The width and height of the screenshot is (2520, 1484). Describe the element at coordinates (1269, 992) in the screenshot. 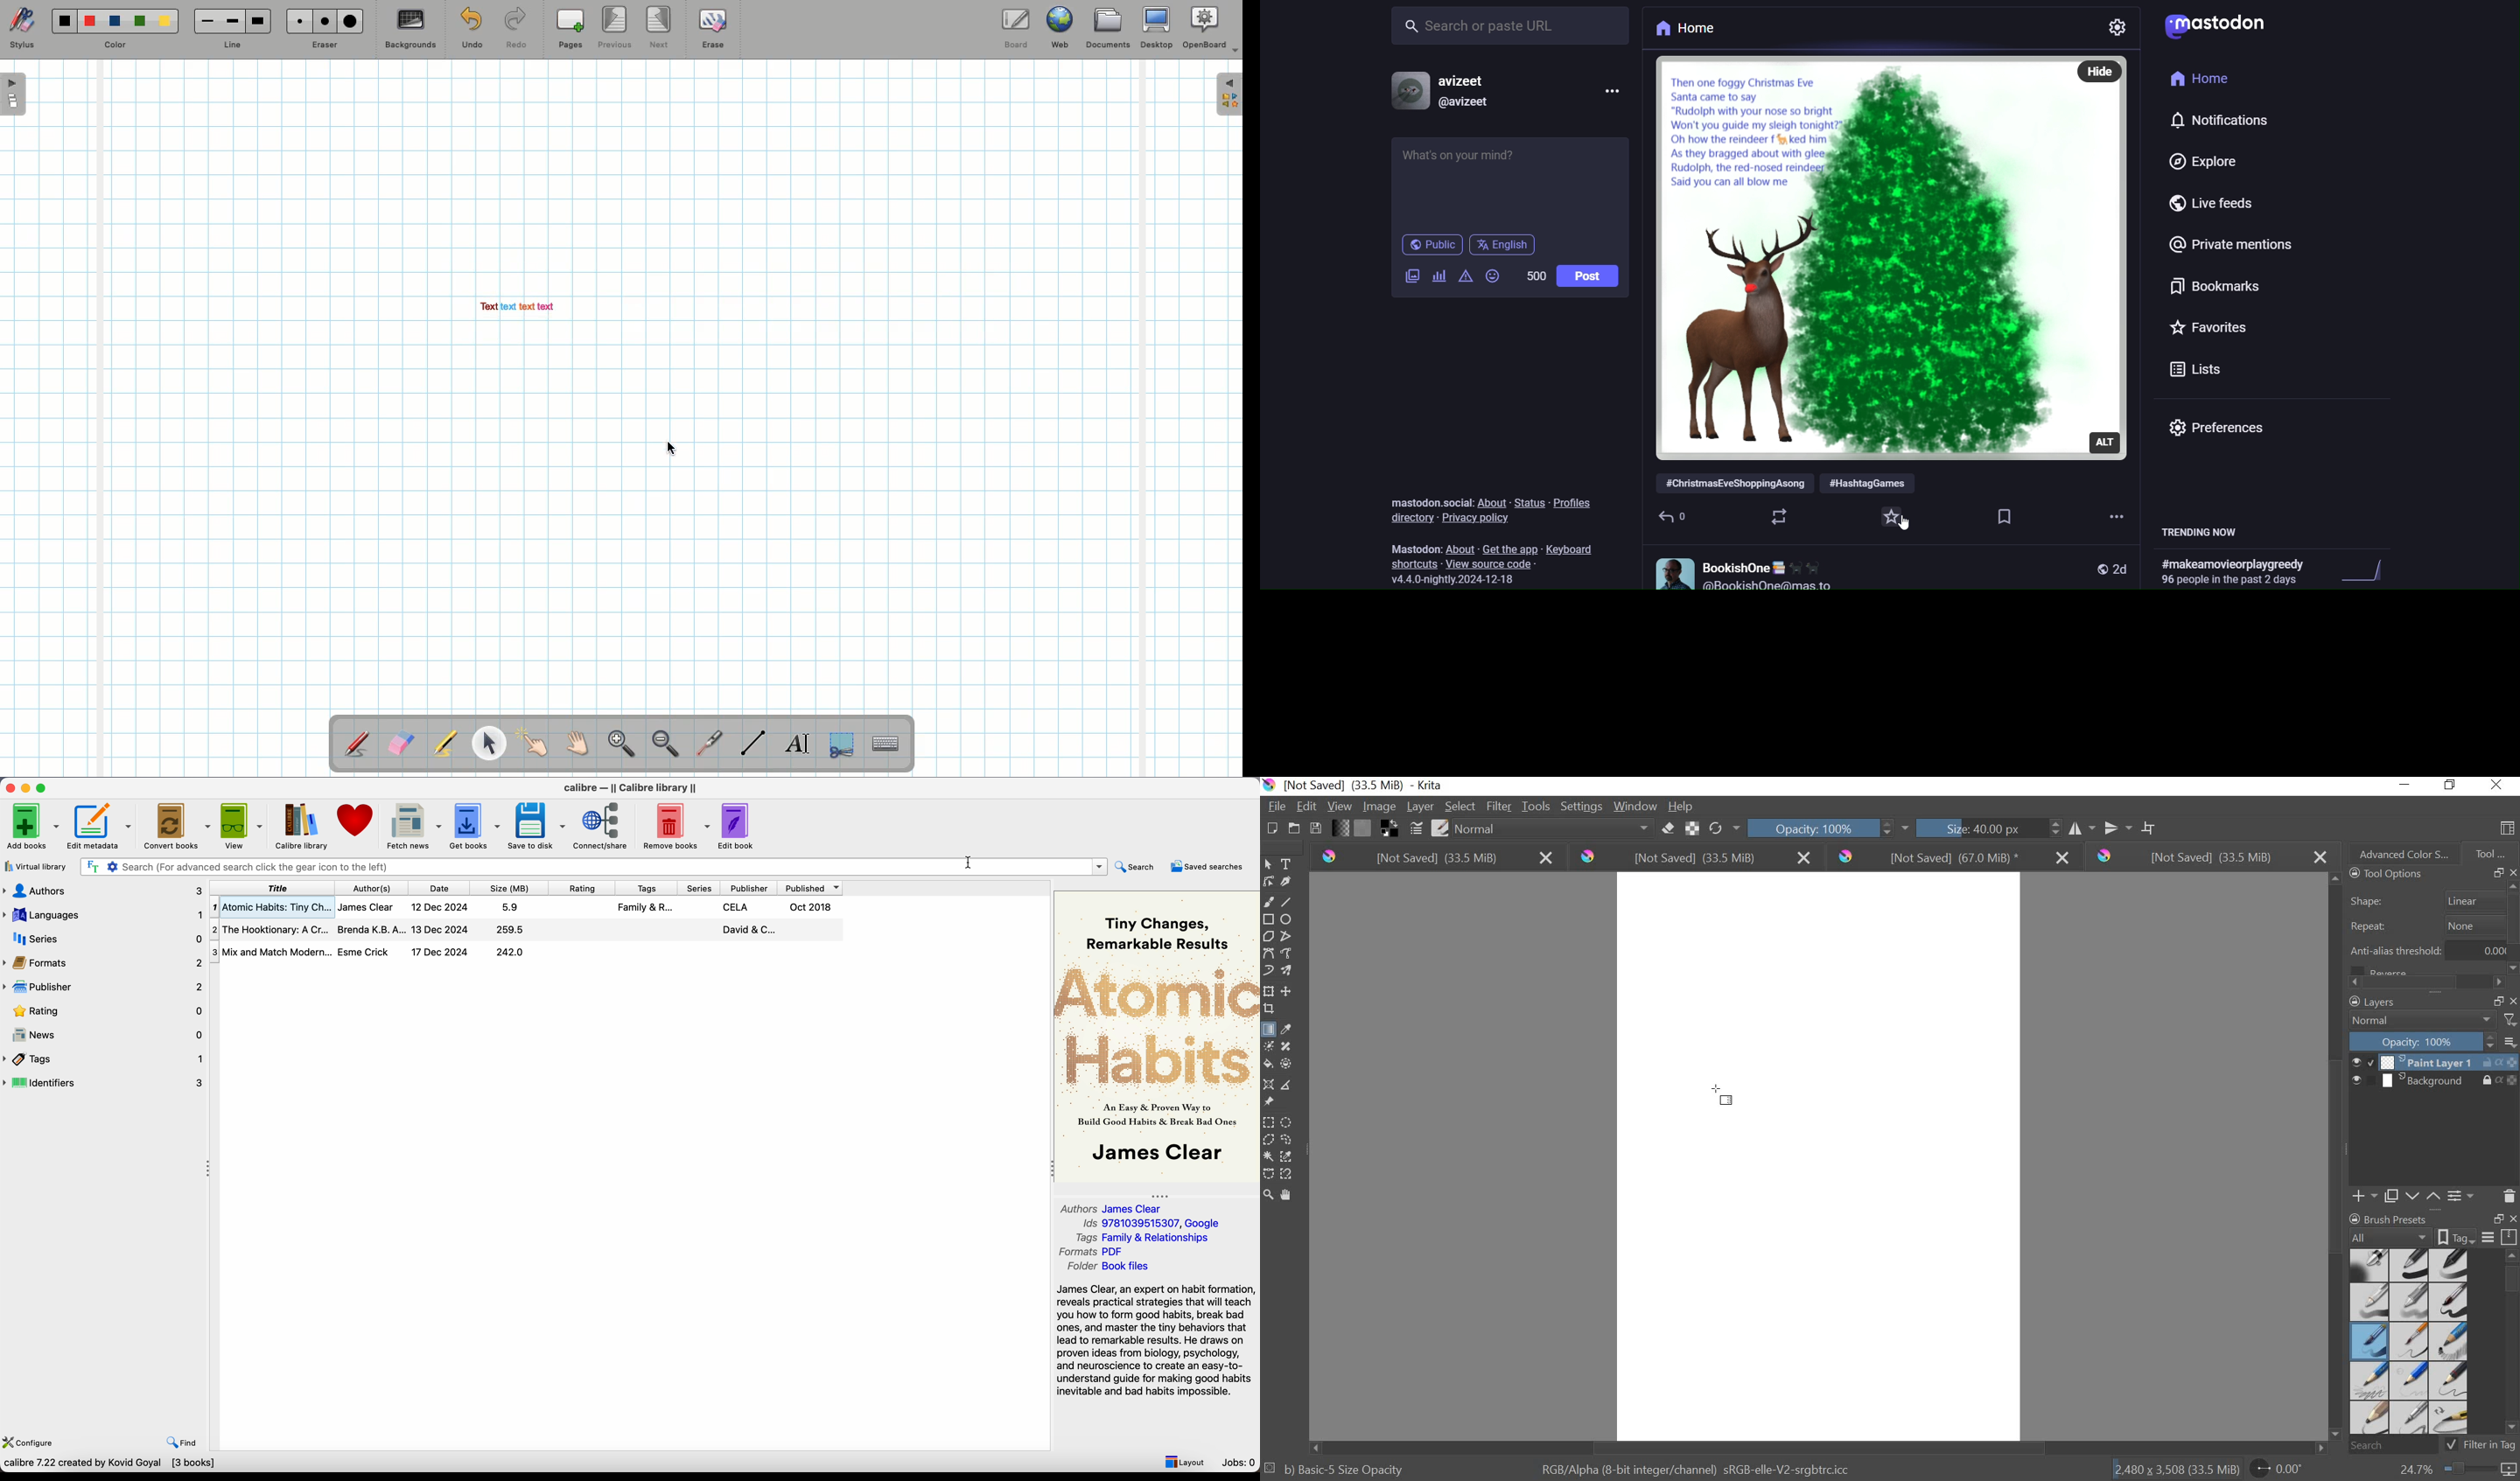

I see `tranform layer` at that location.